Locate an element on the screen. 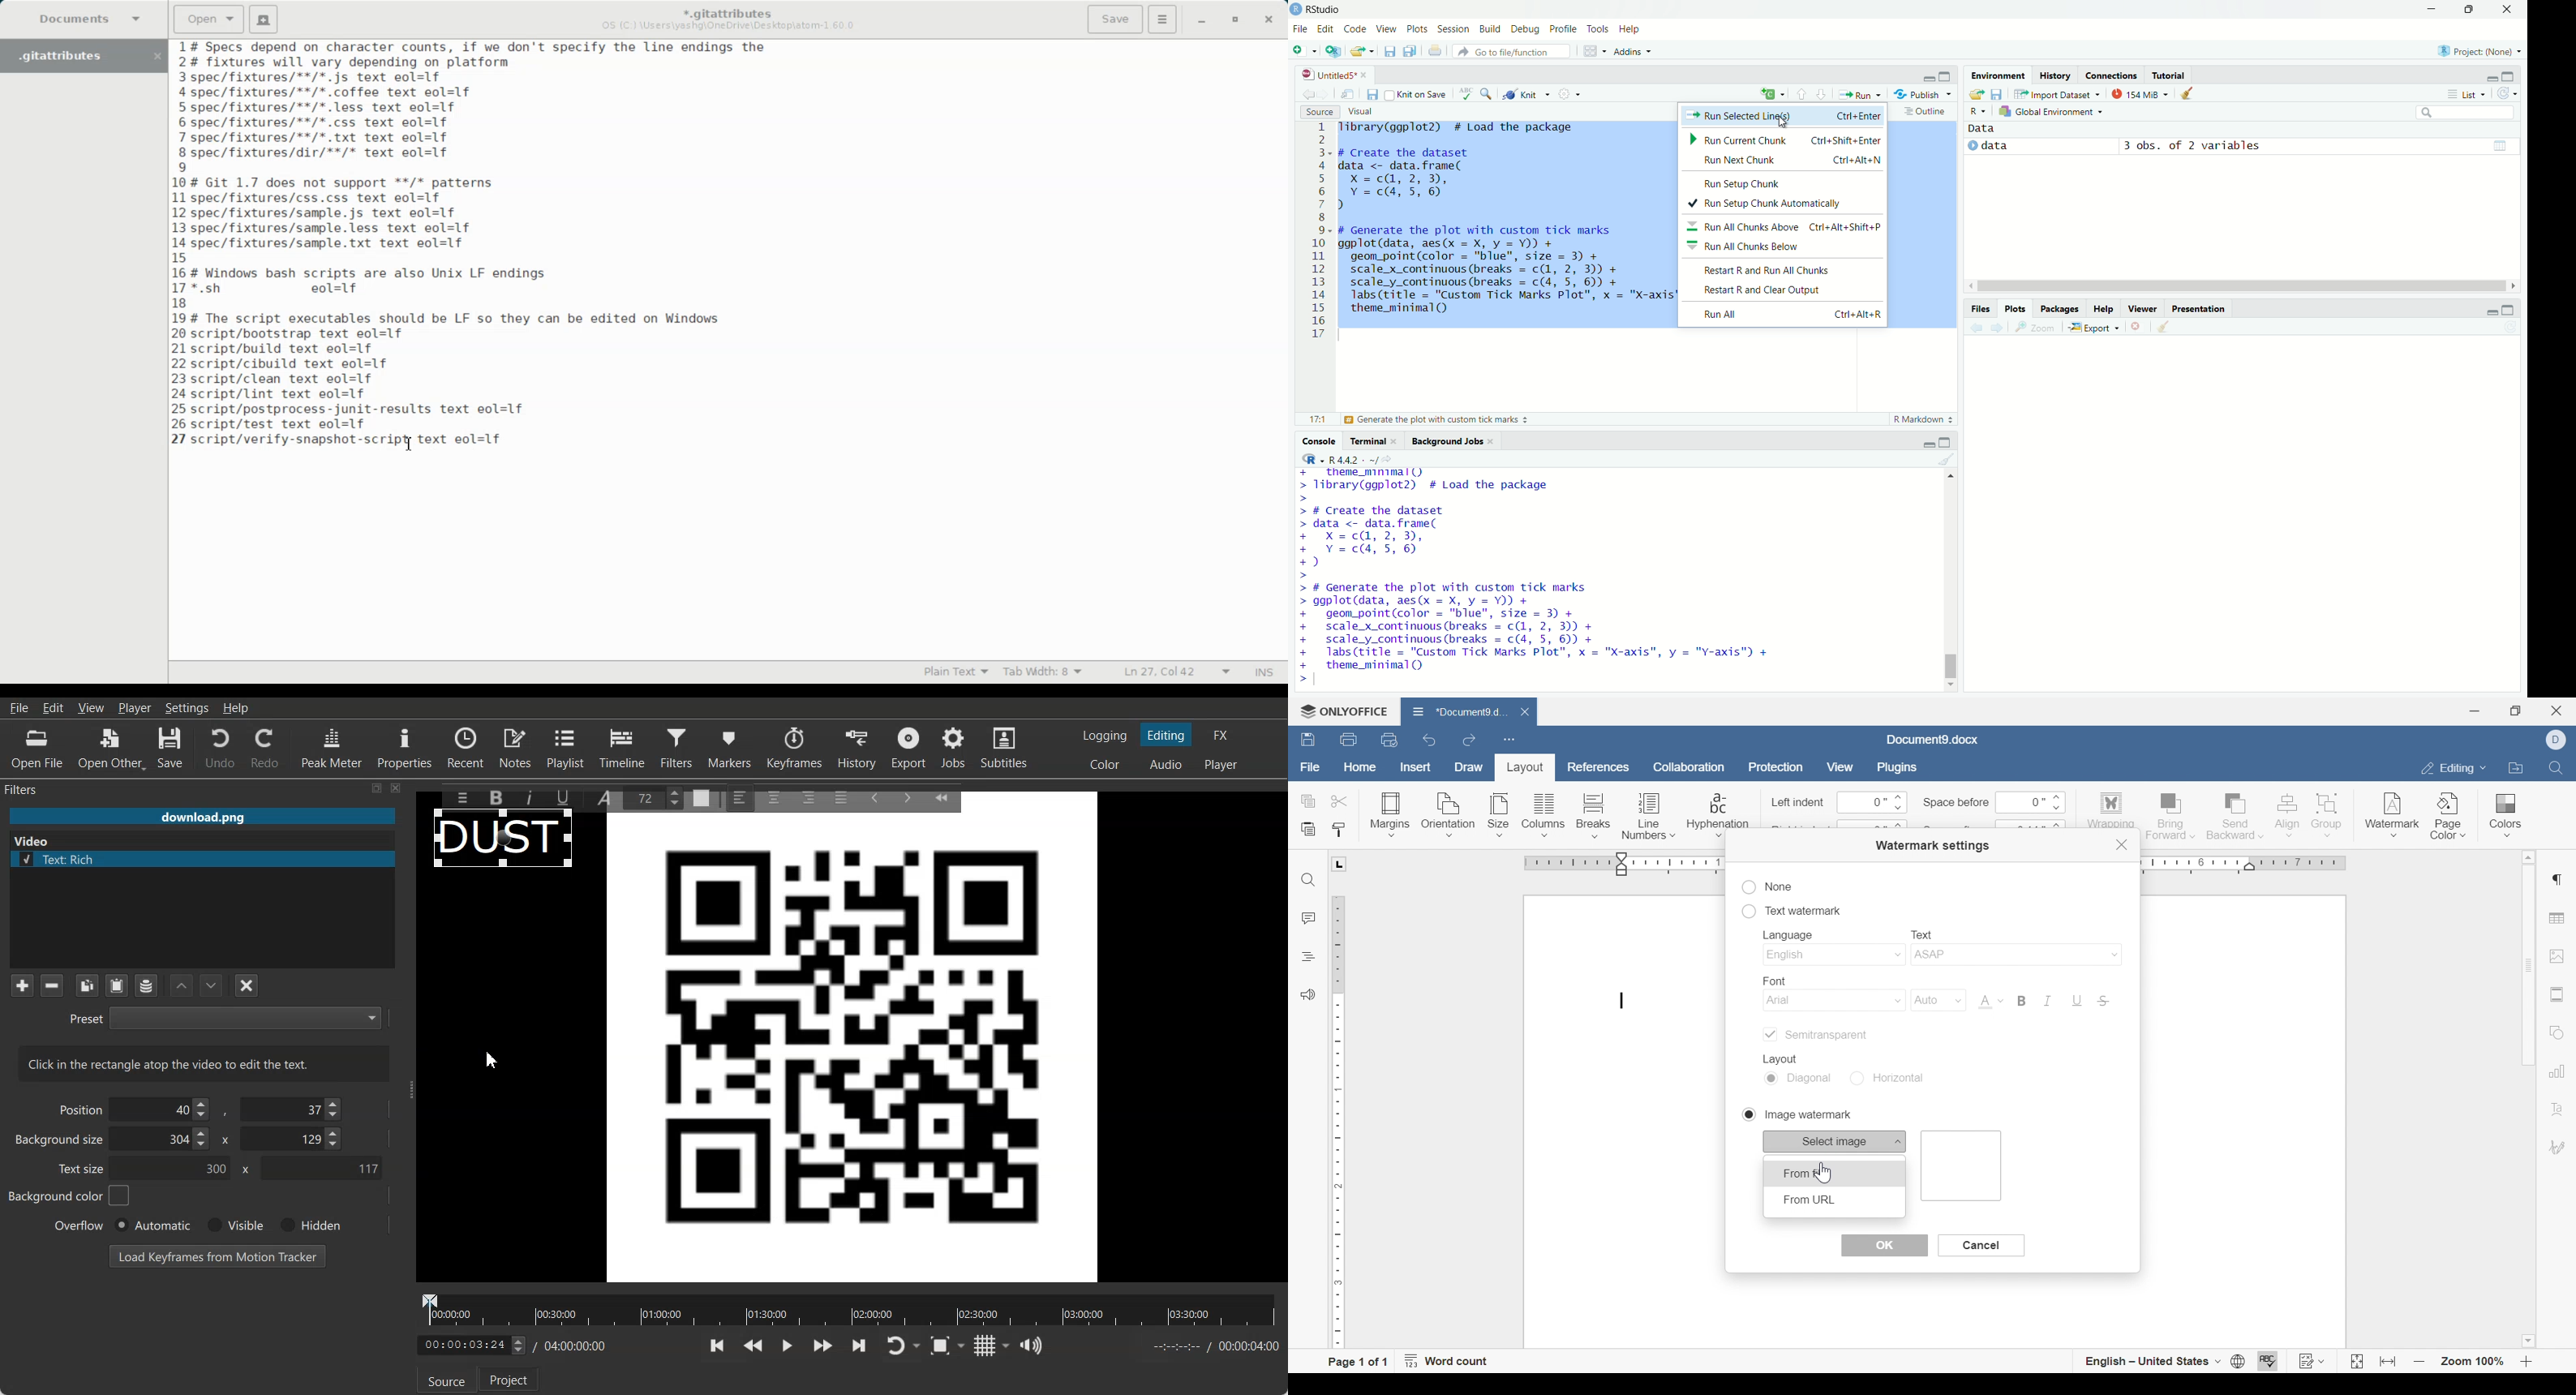 The image size is (2576, 1400). Switching to the Effect layout is located at coordinates (1221, 735).